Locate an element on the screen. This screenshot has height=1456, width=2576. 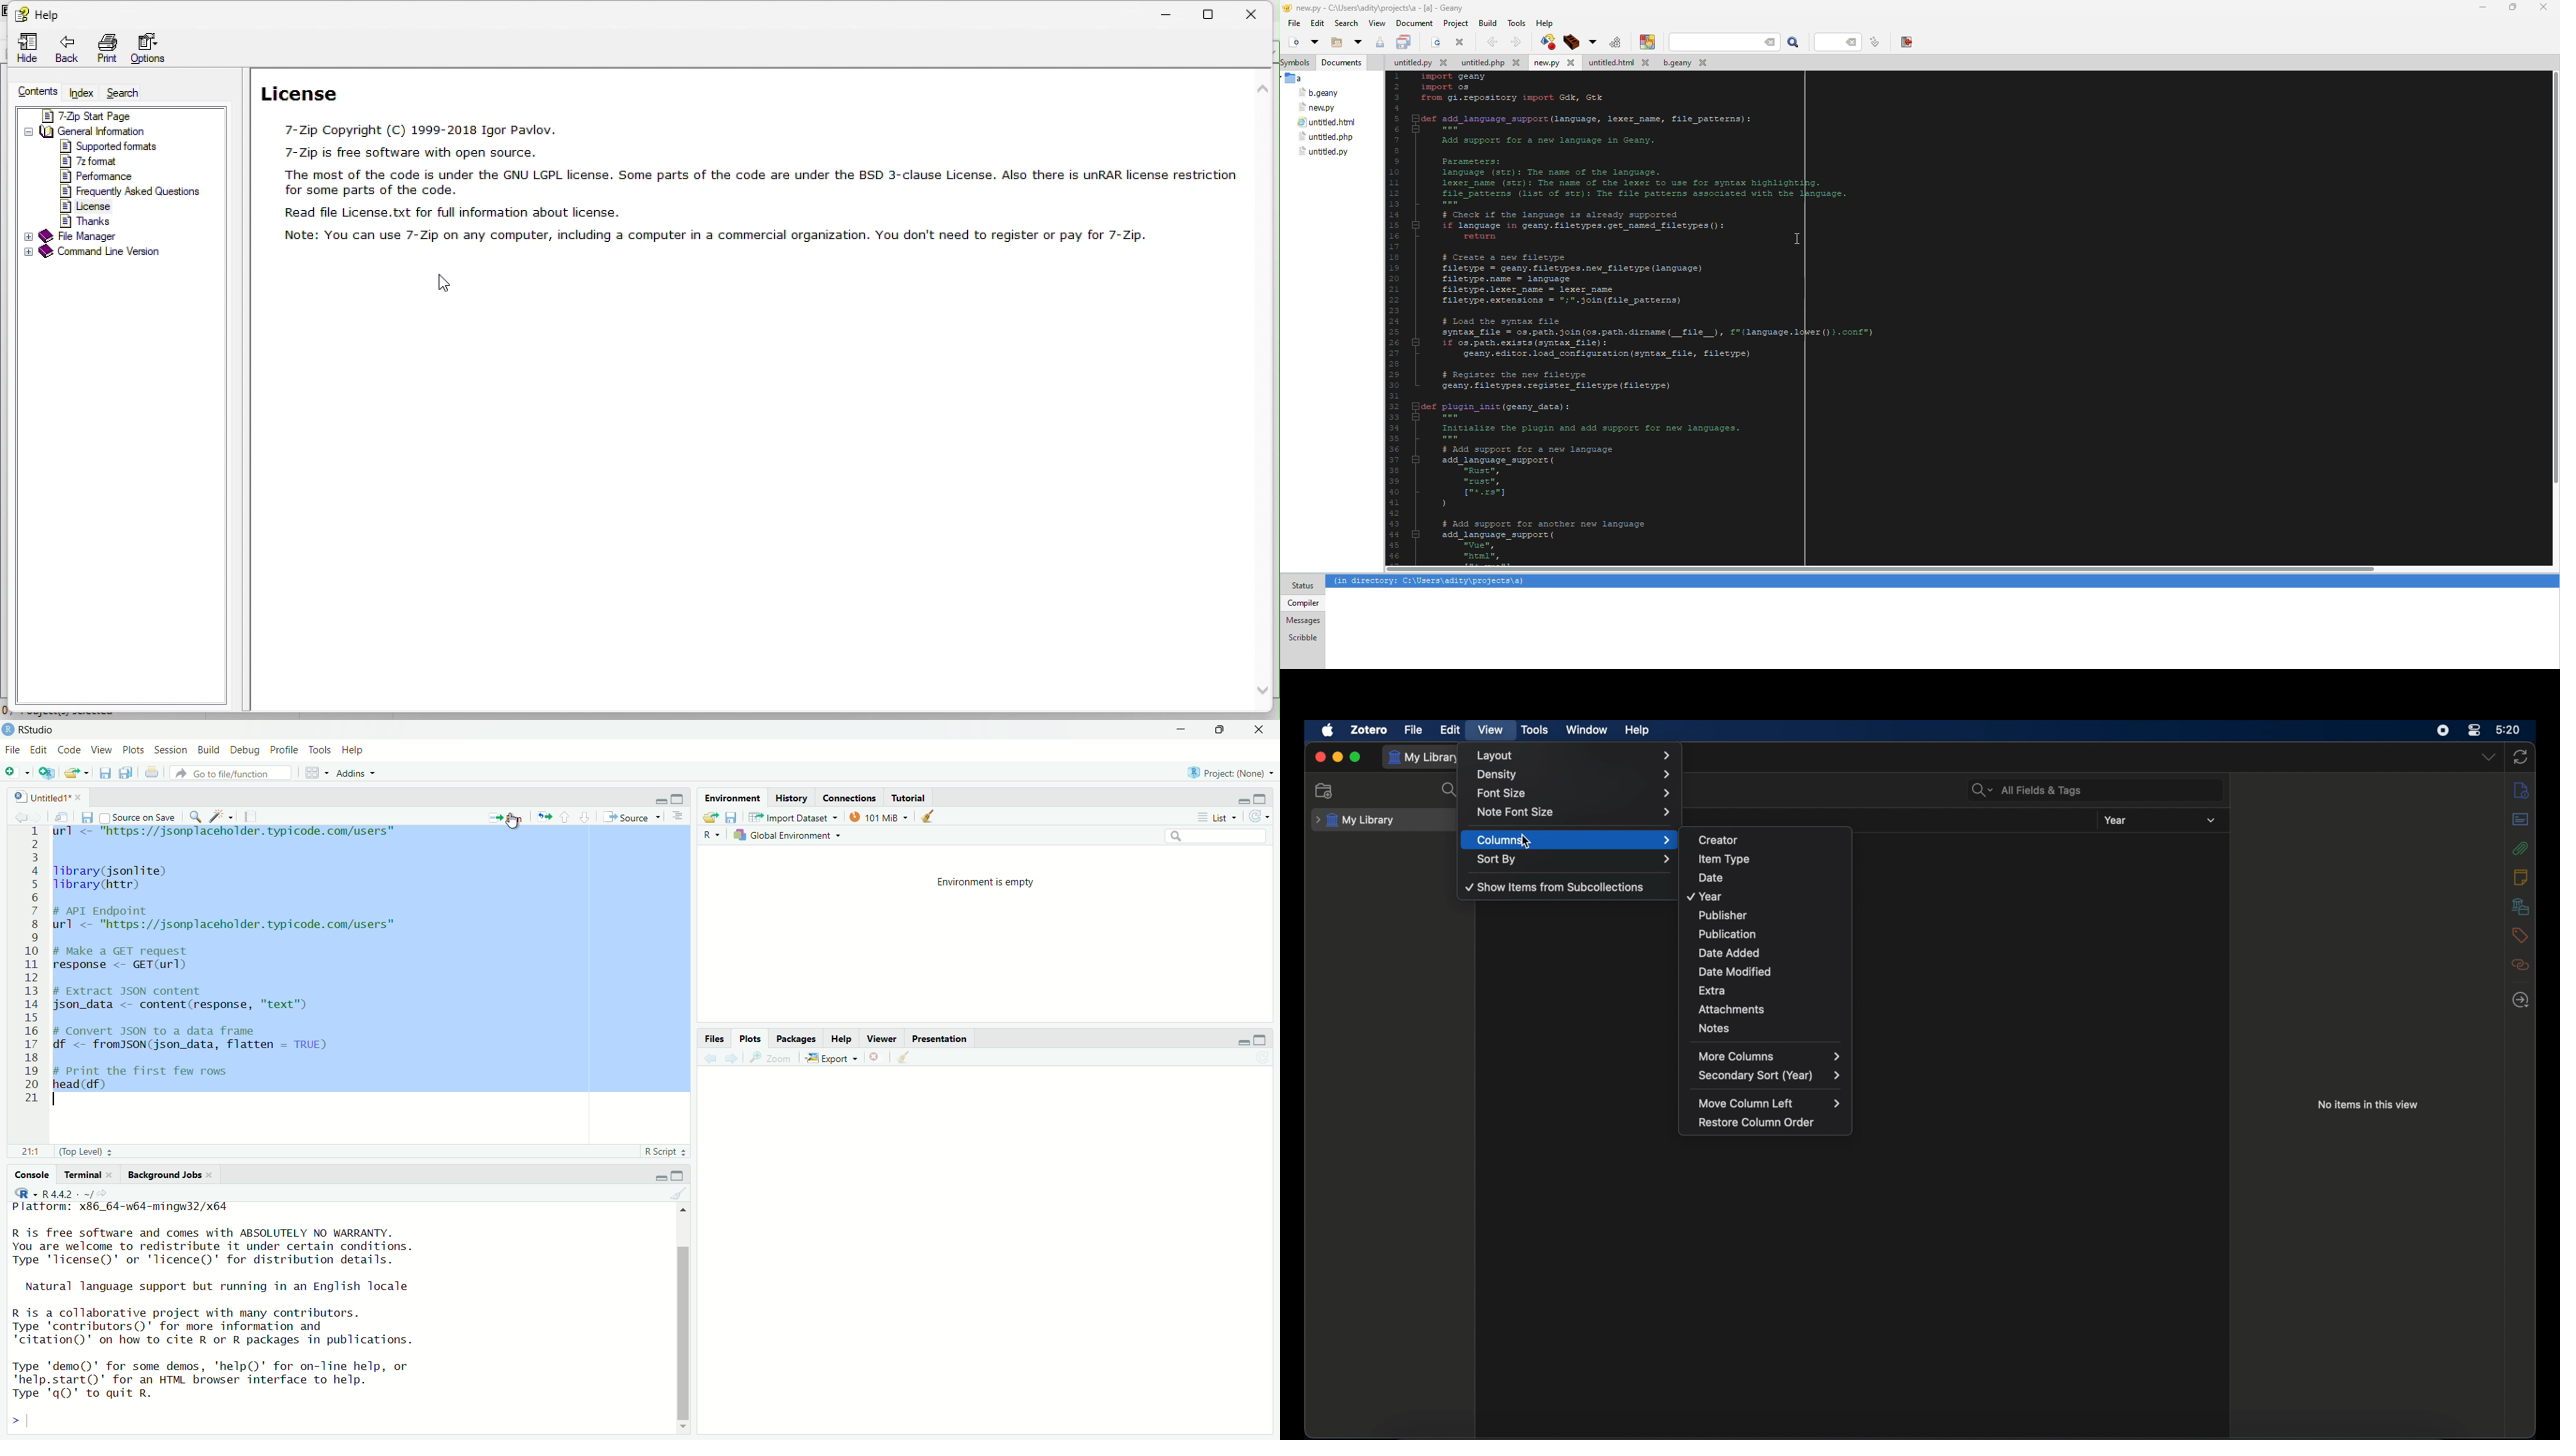
Previous is located at coordinates (709, 1061).